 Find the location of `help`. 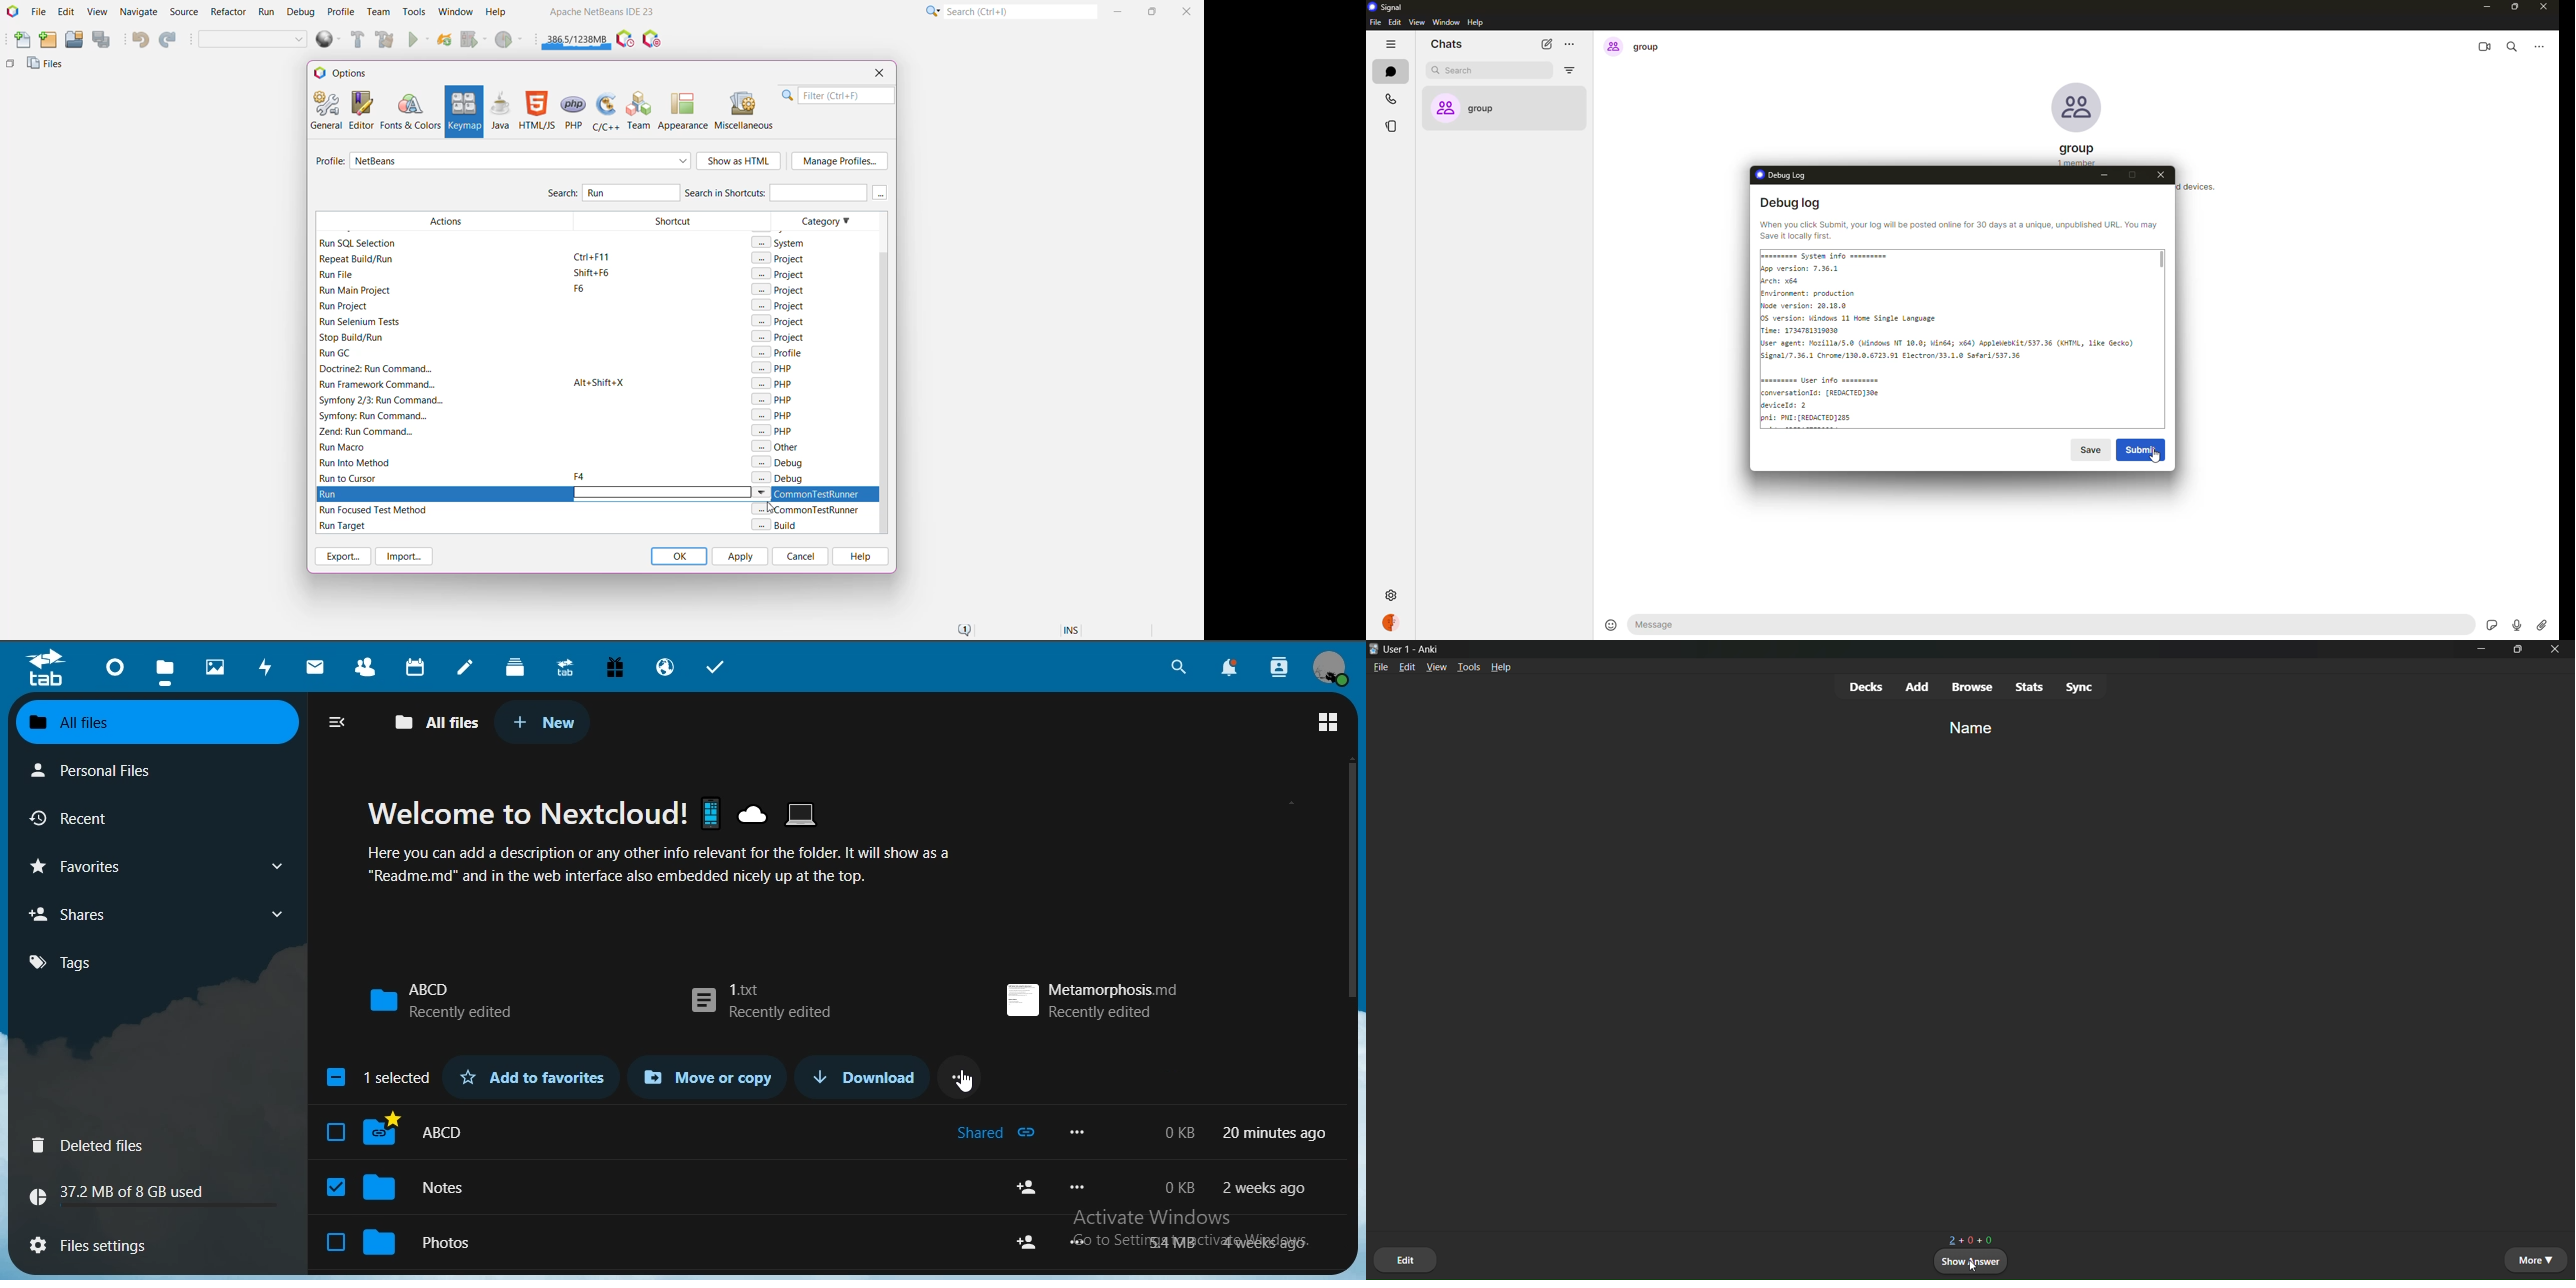

help is located at coordinates (1503, 668).